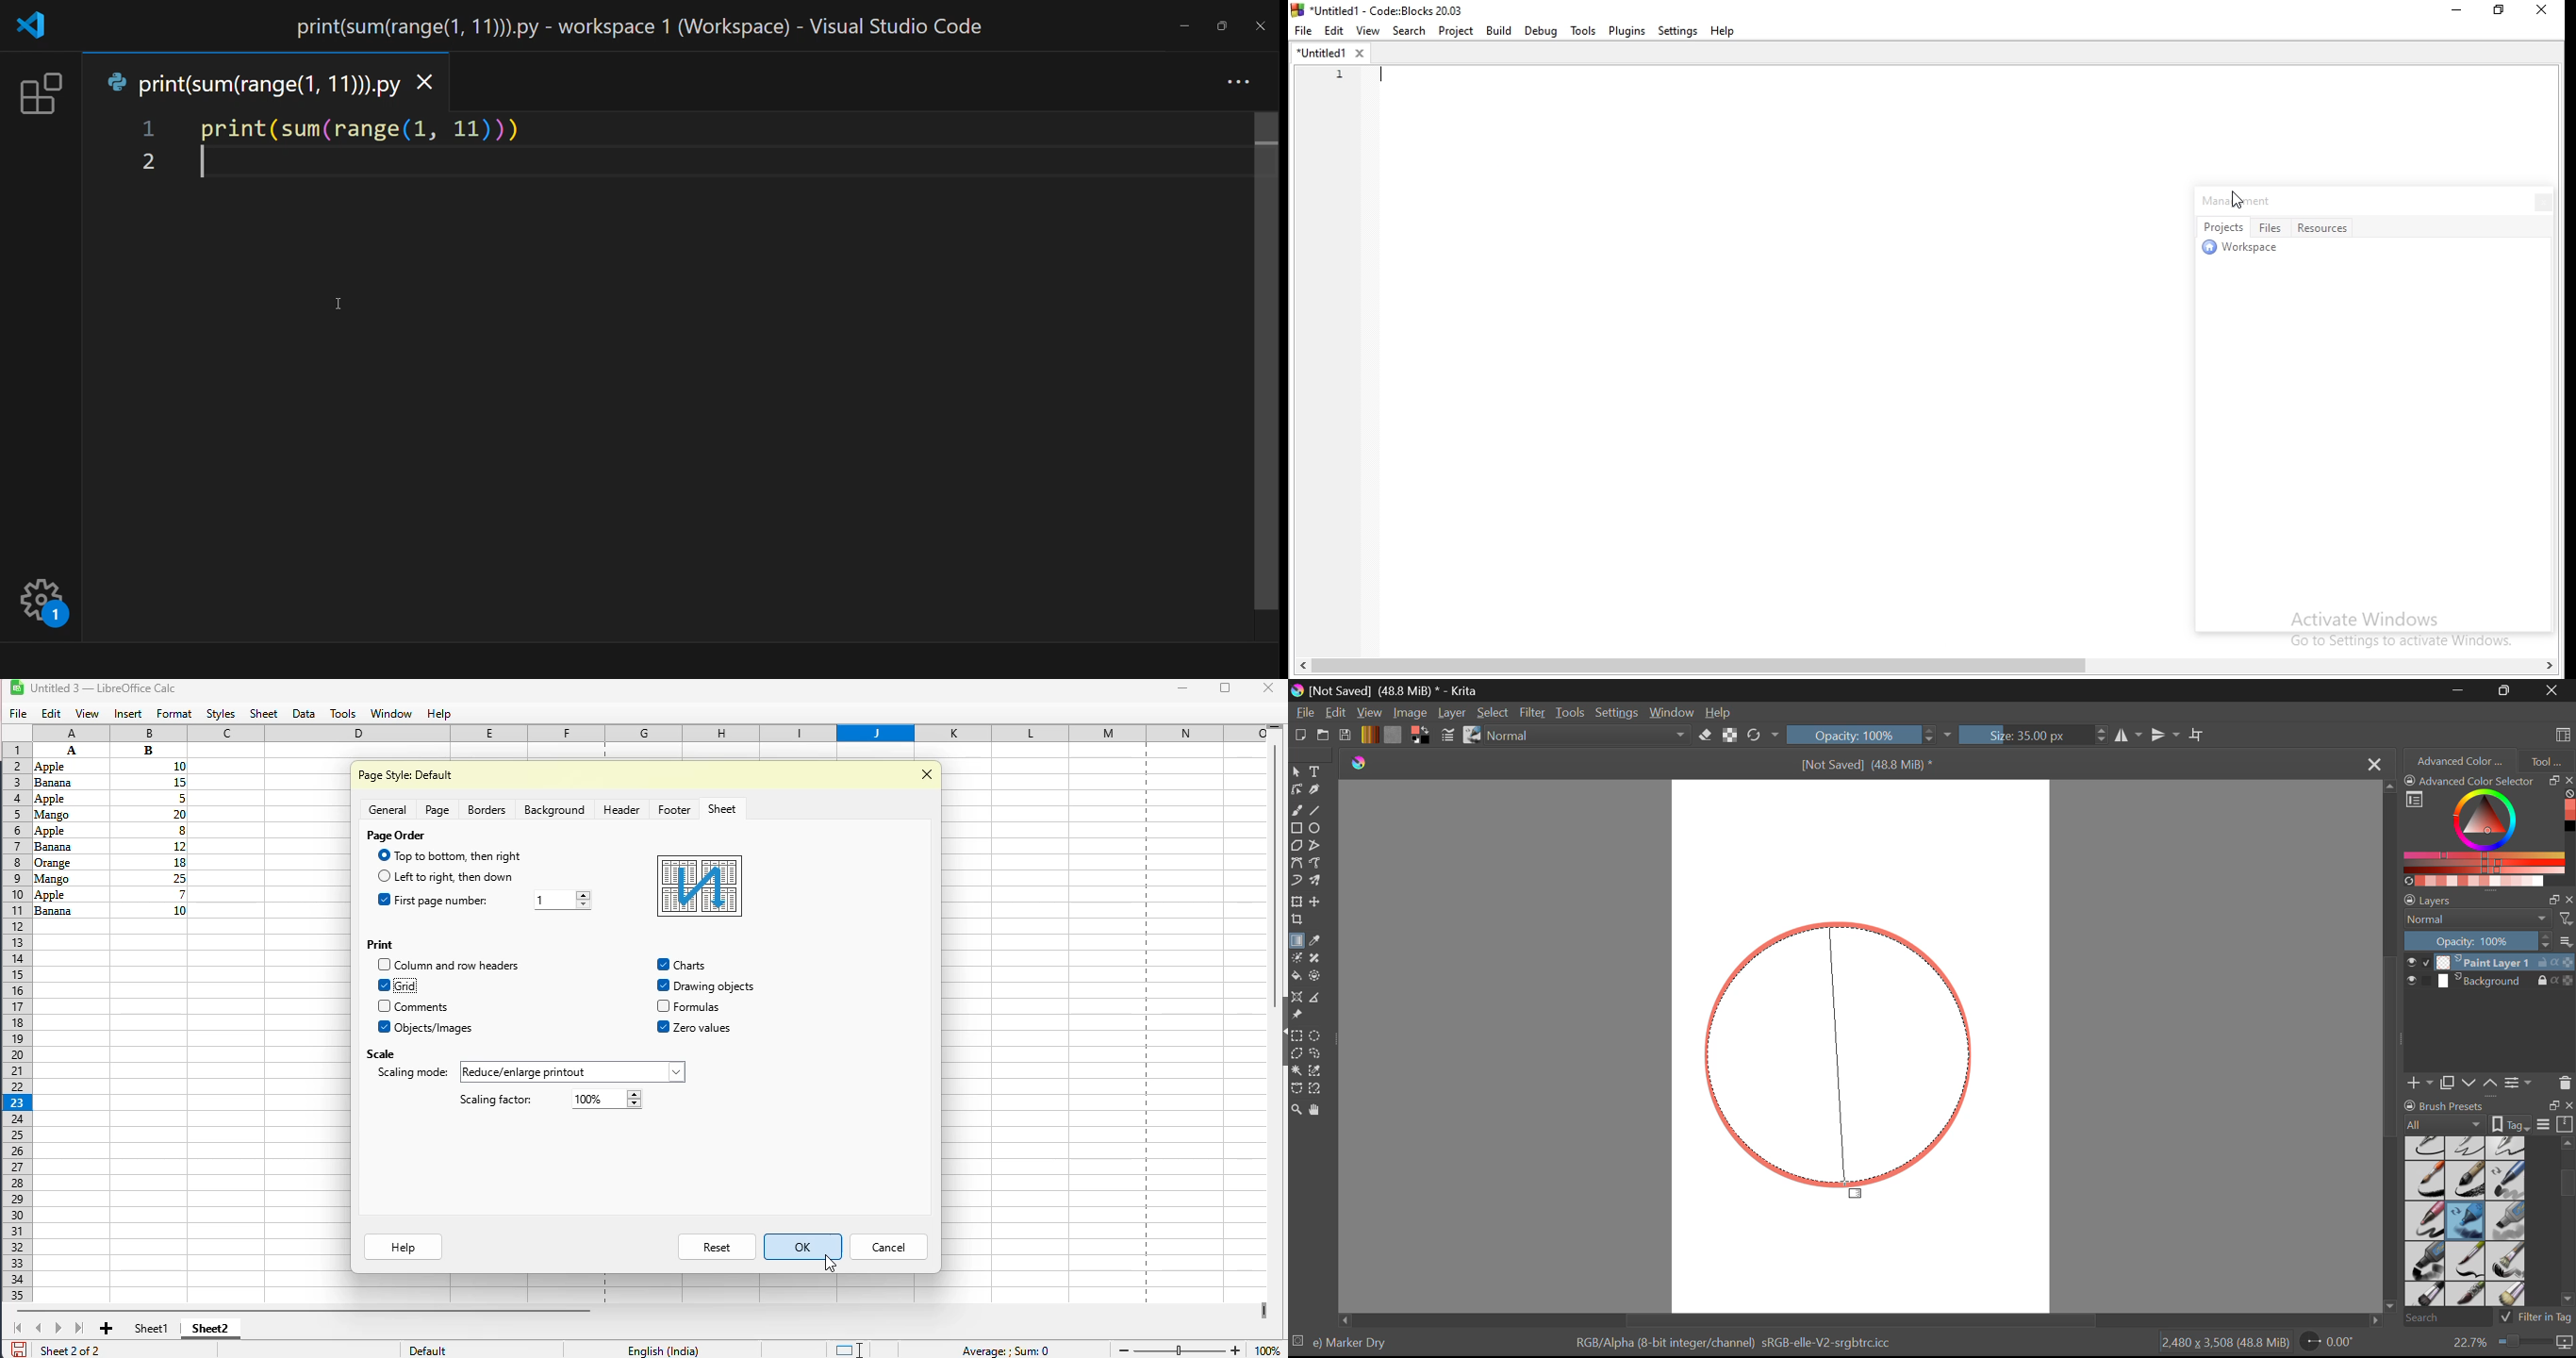 The width and height of the screenshot is (2576, 1372). What do you see at coordinates (693, 966) in the screenshot?
I see `` at bounding box center [693, 966].